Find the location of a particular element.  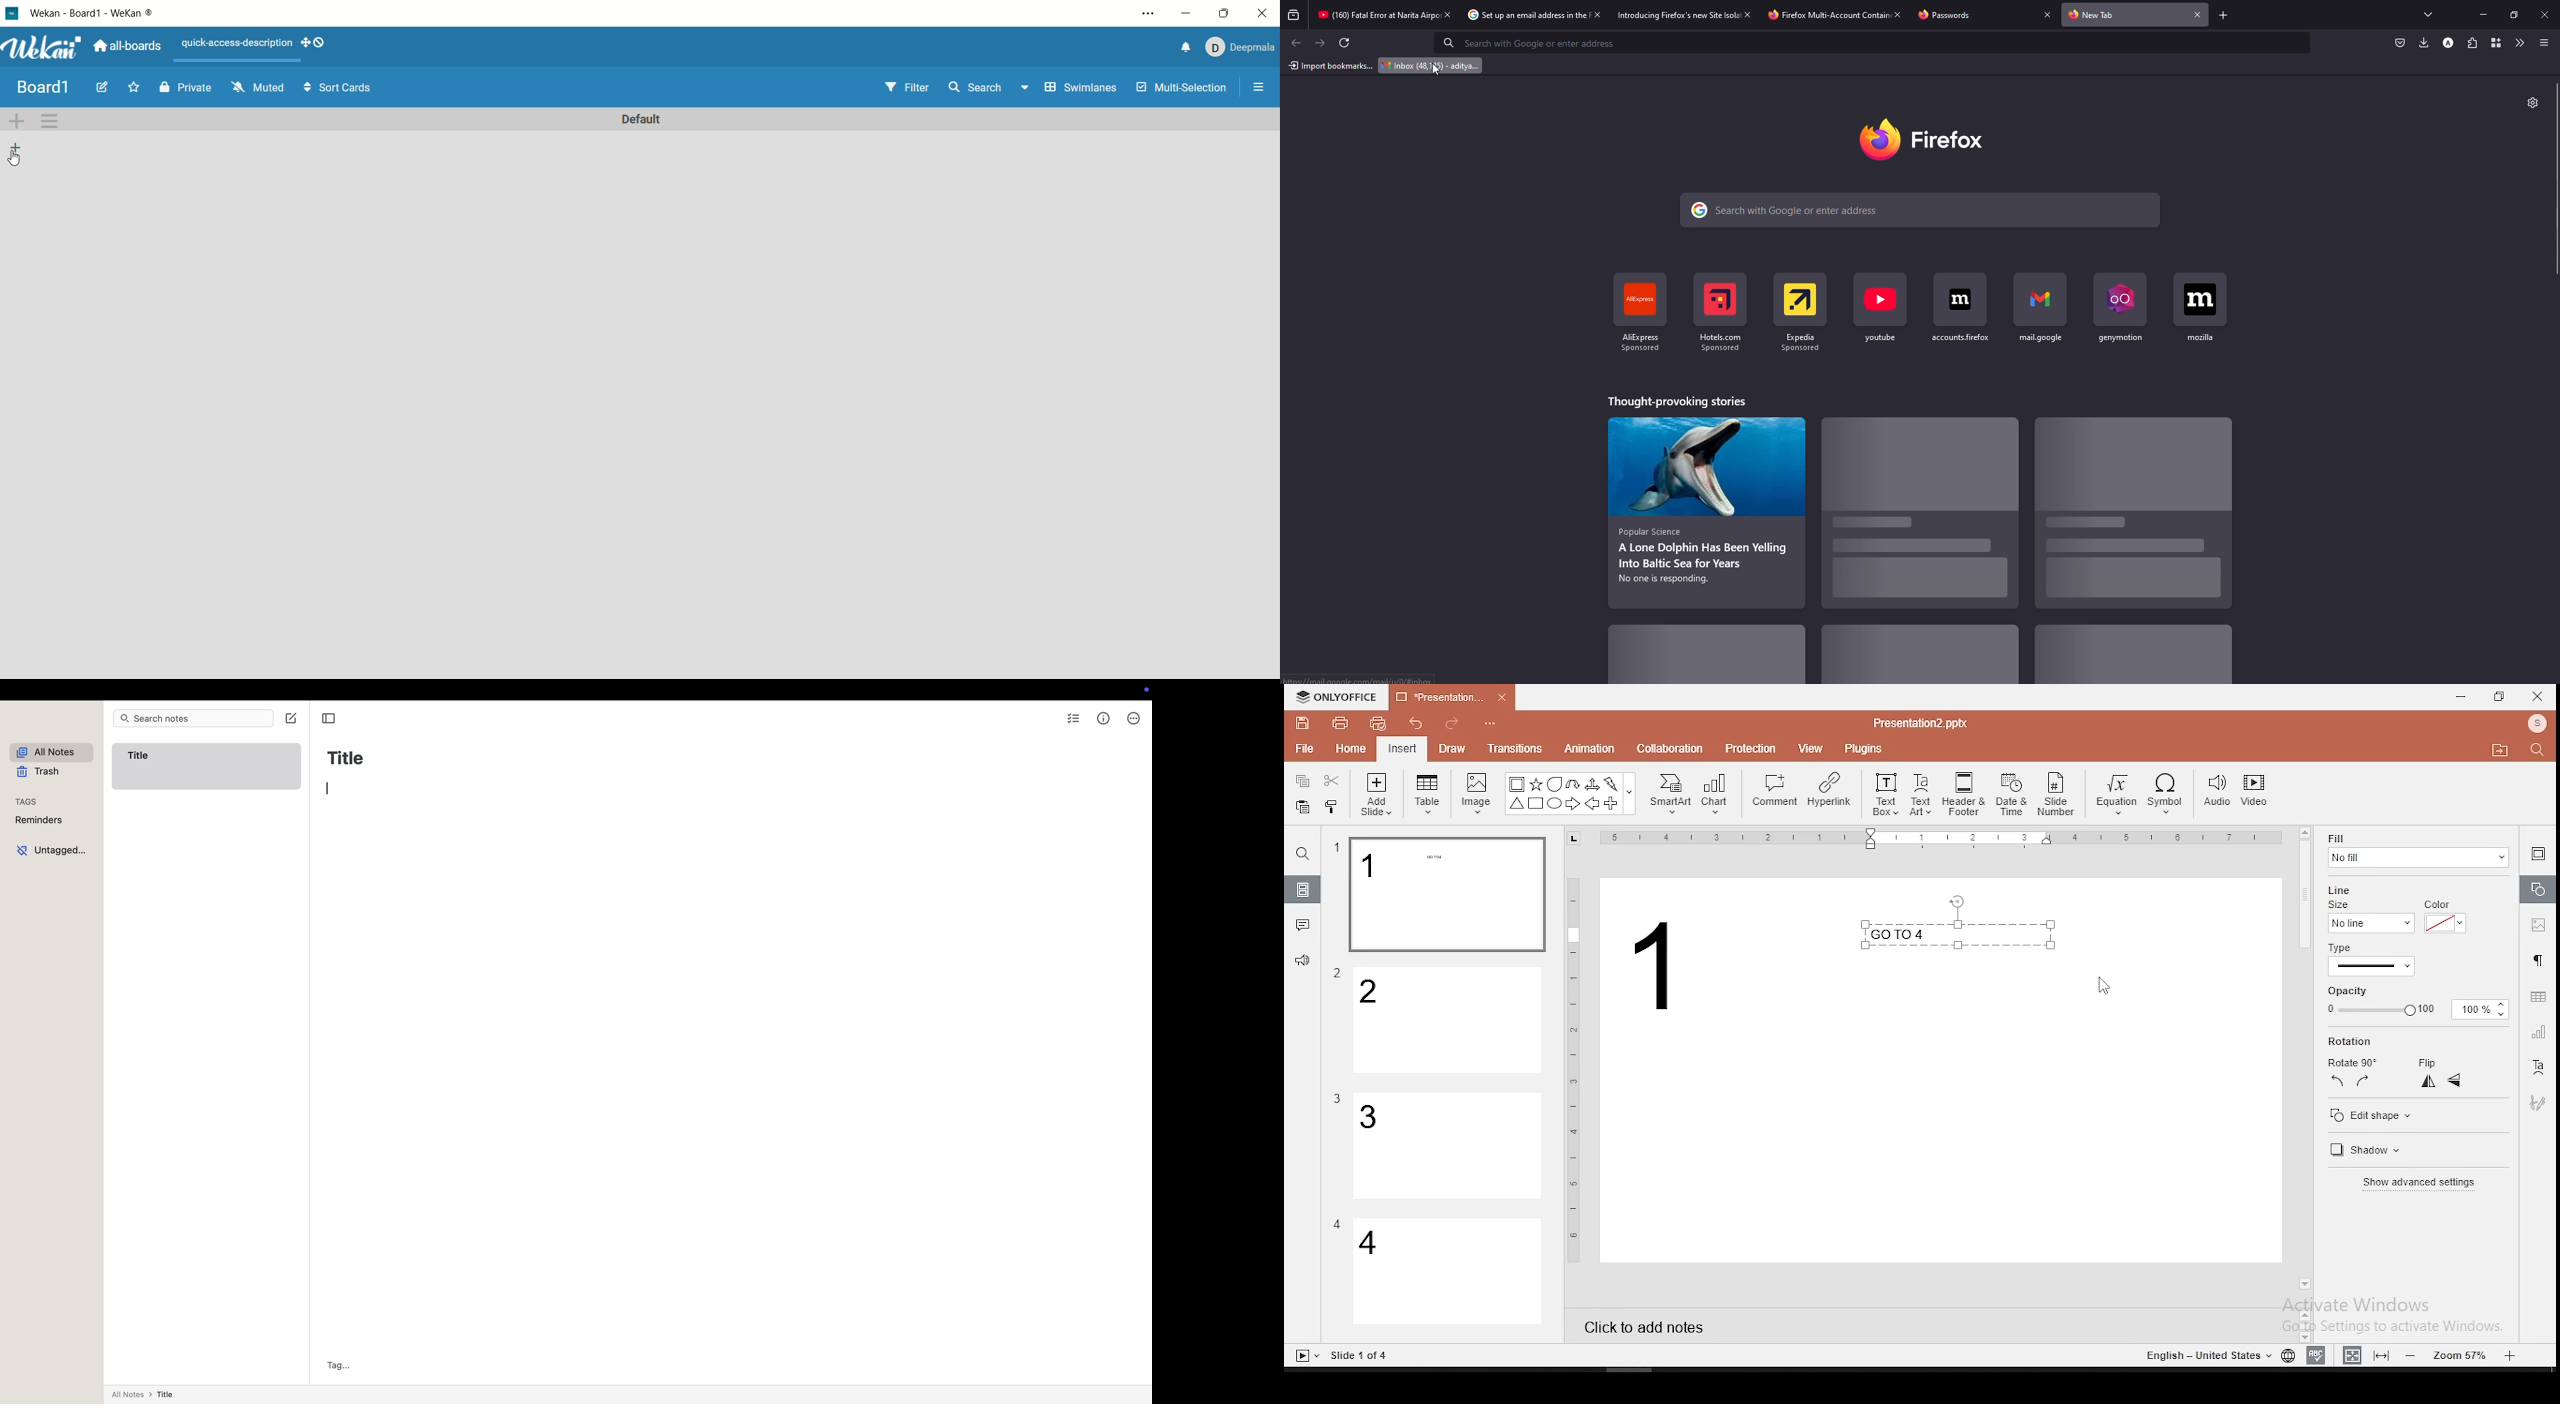

Title is located at coordinates (206, 766).